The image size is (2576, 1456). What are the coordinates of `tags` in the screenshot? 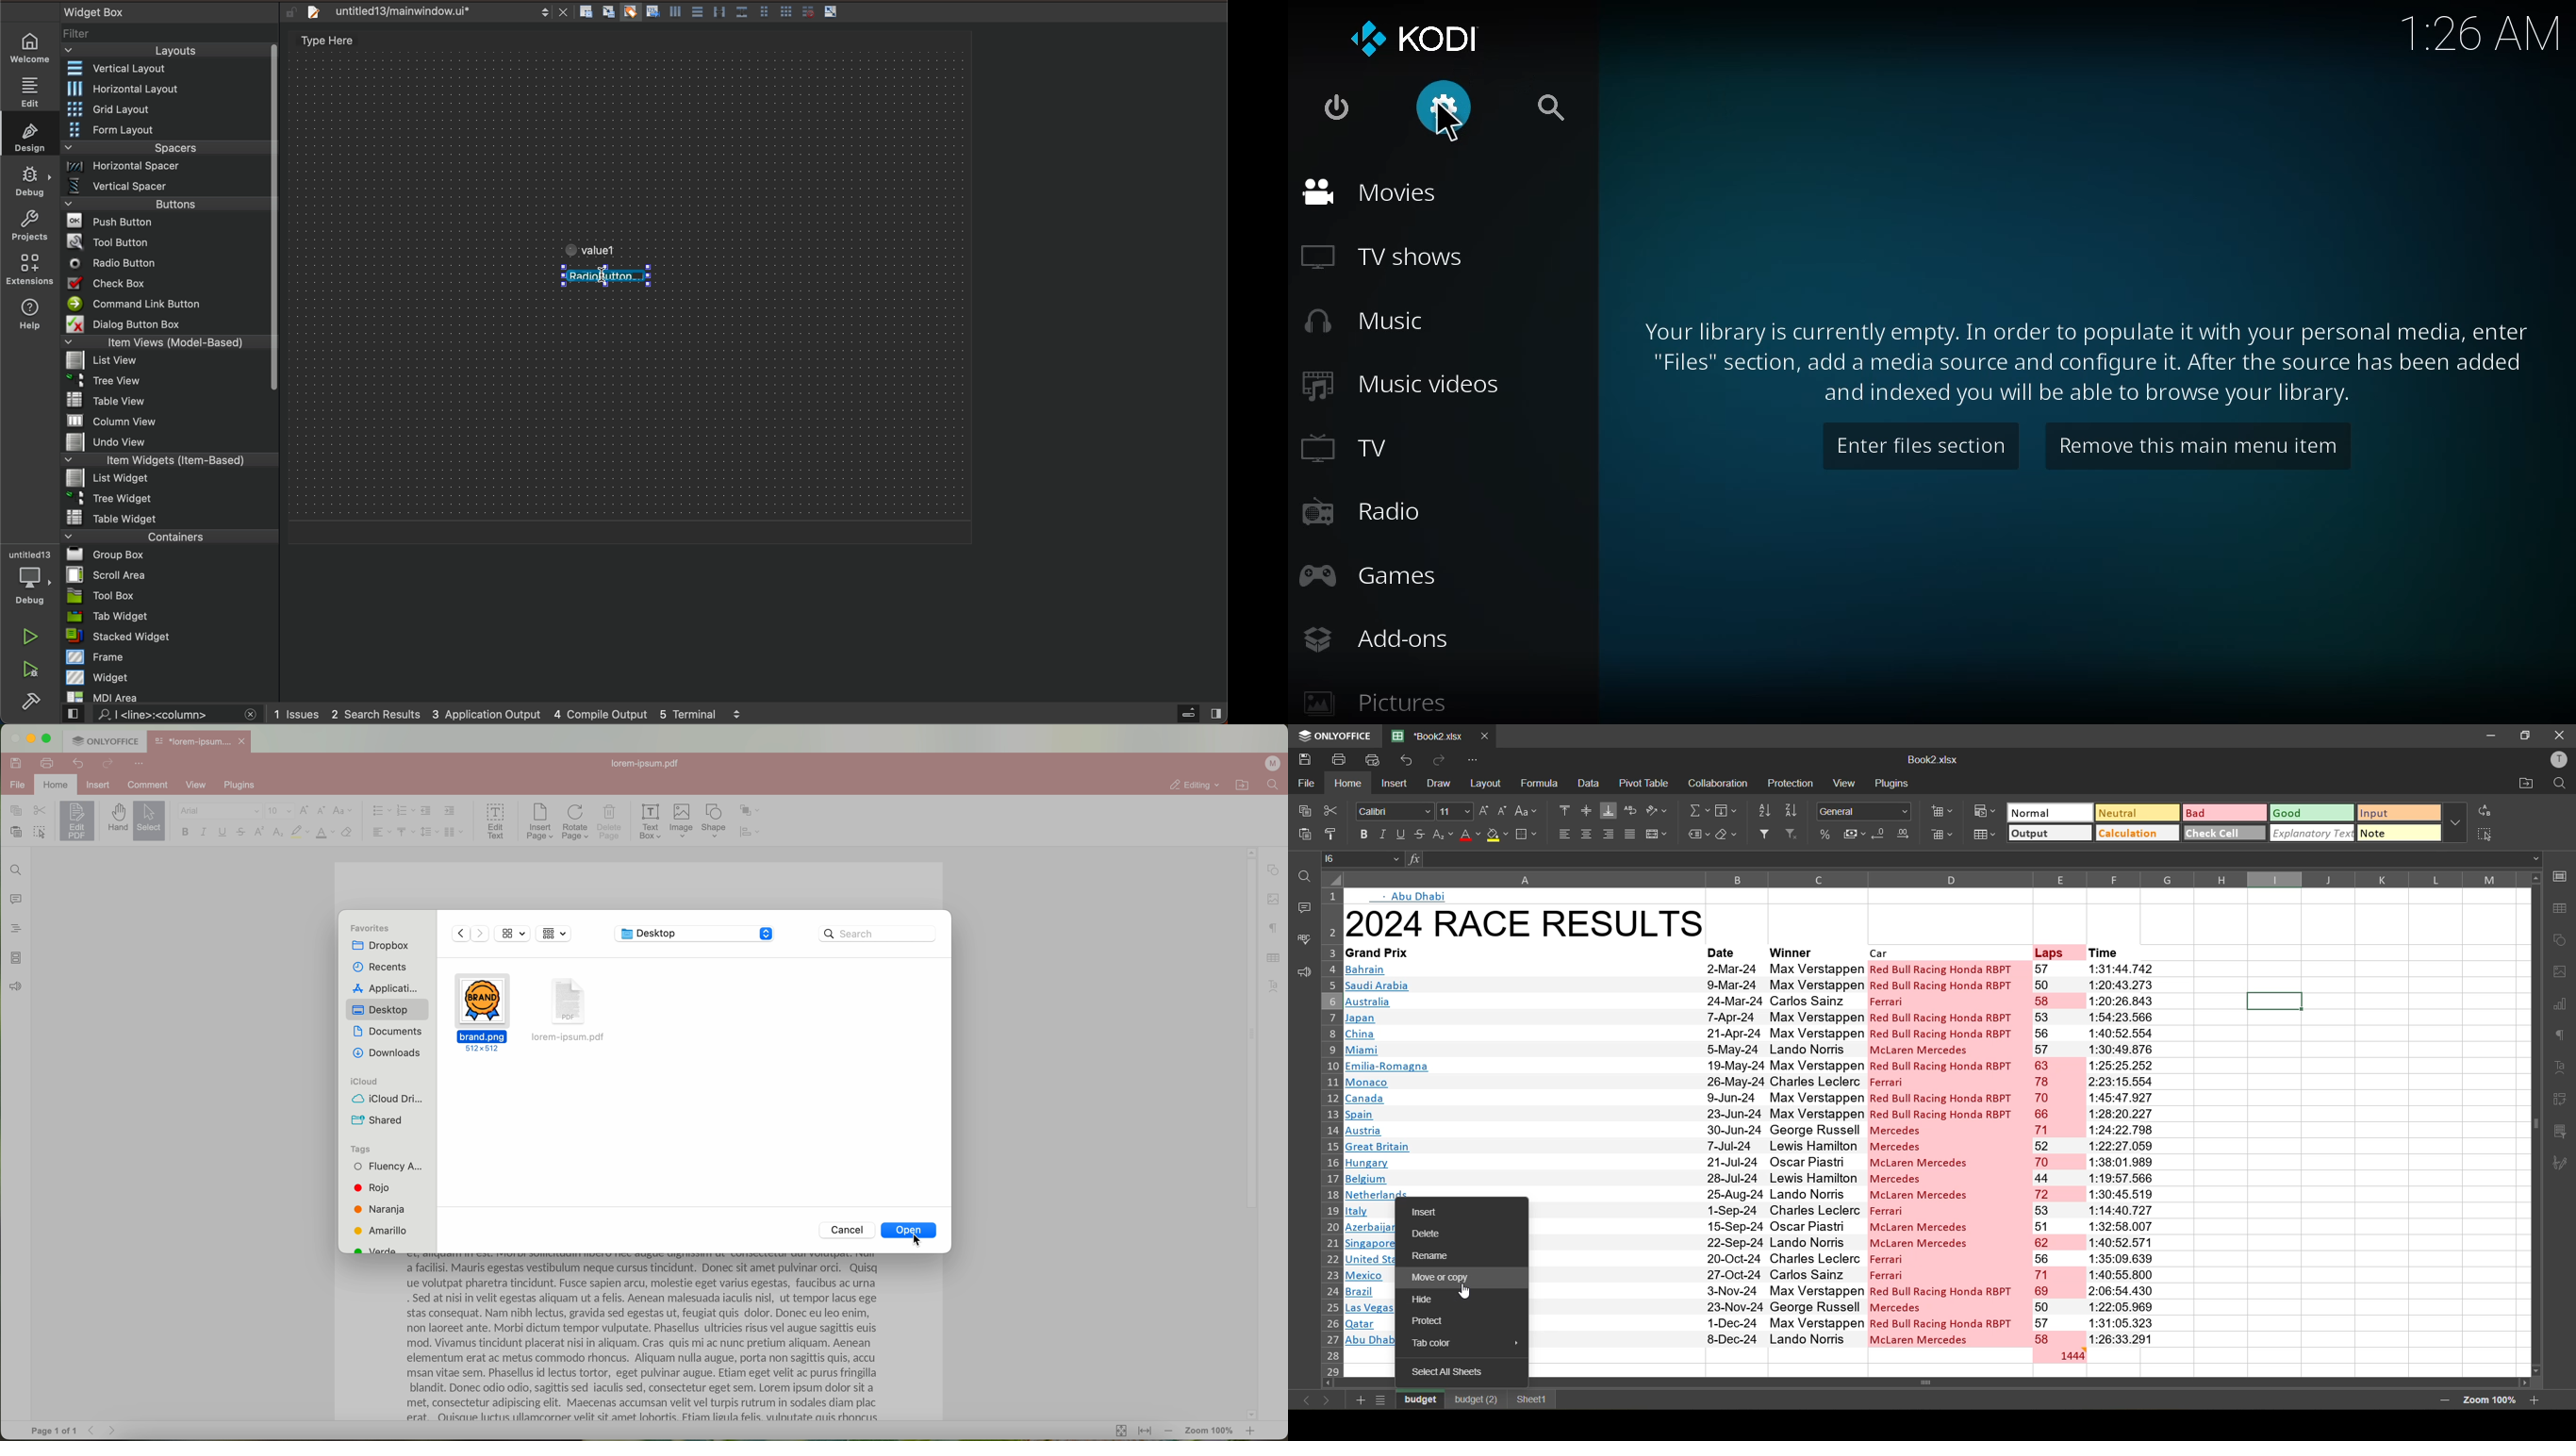 It's located at (360, 1149).